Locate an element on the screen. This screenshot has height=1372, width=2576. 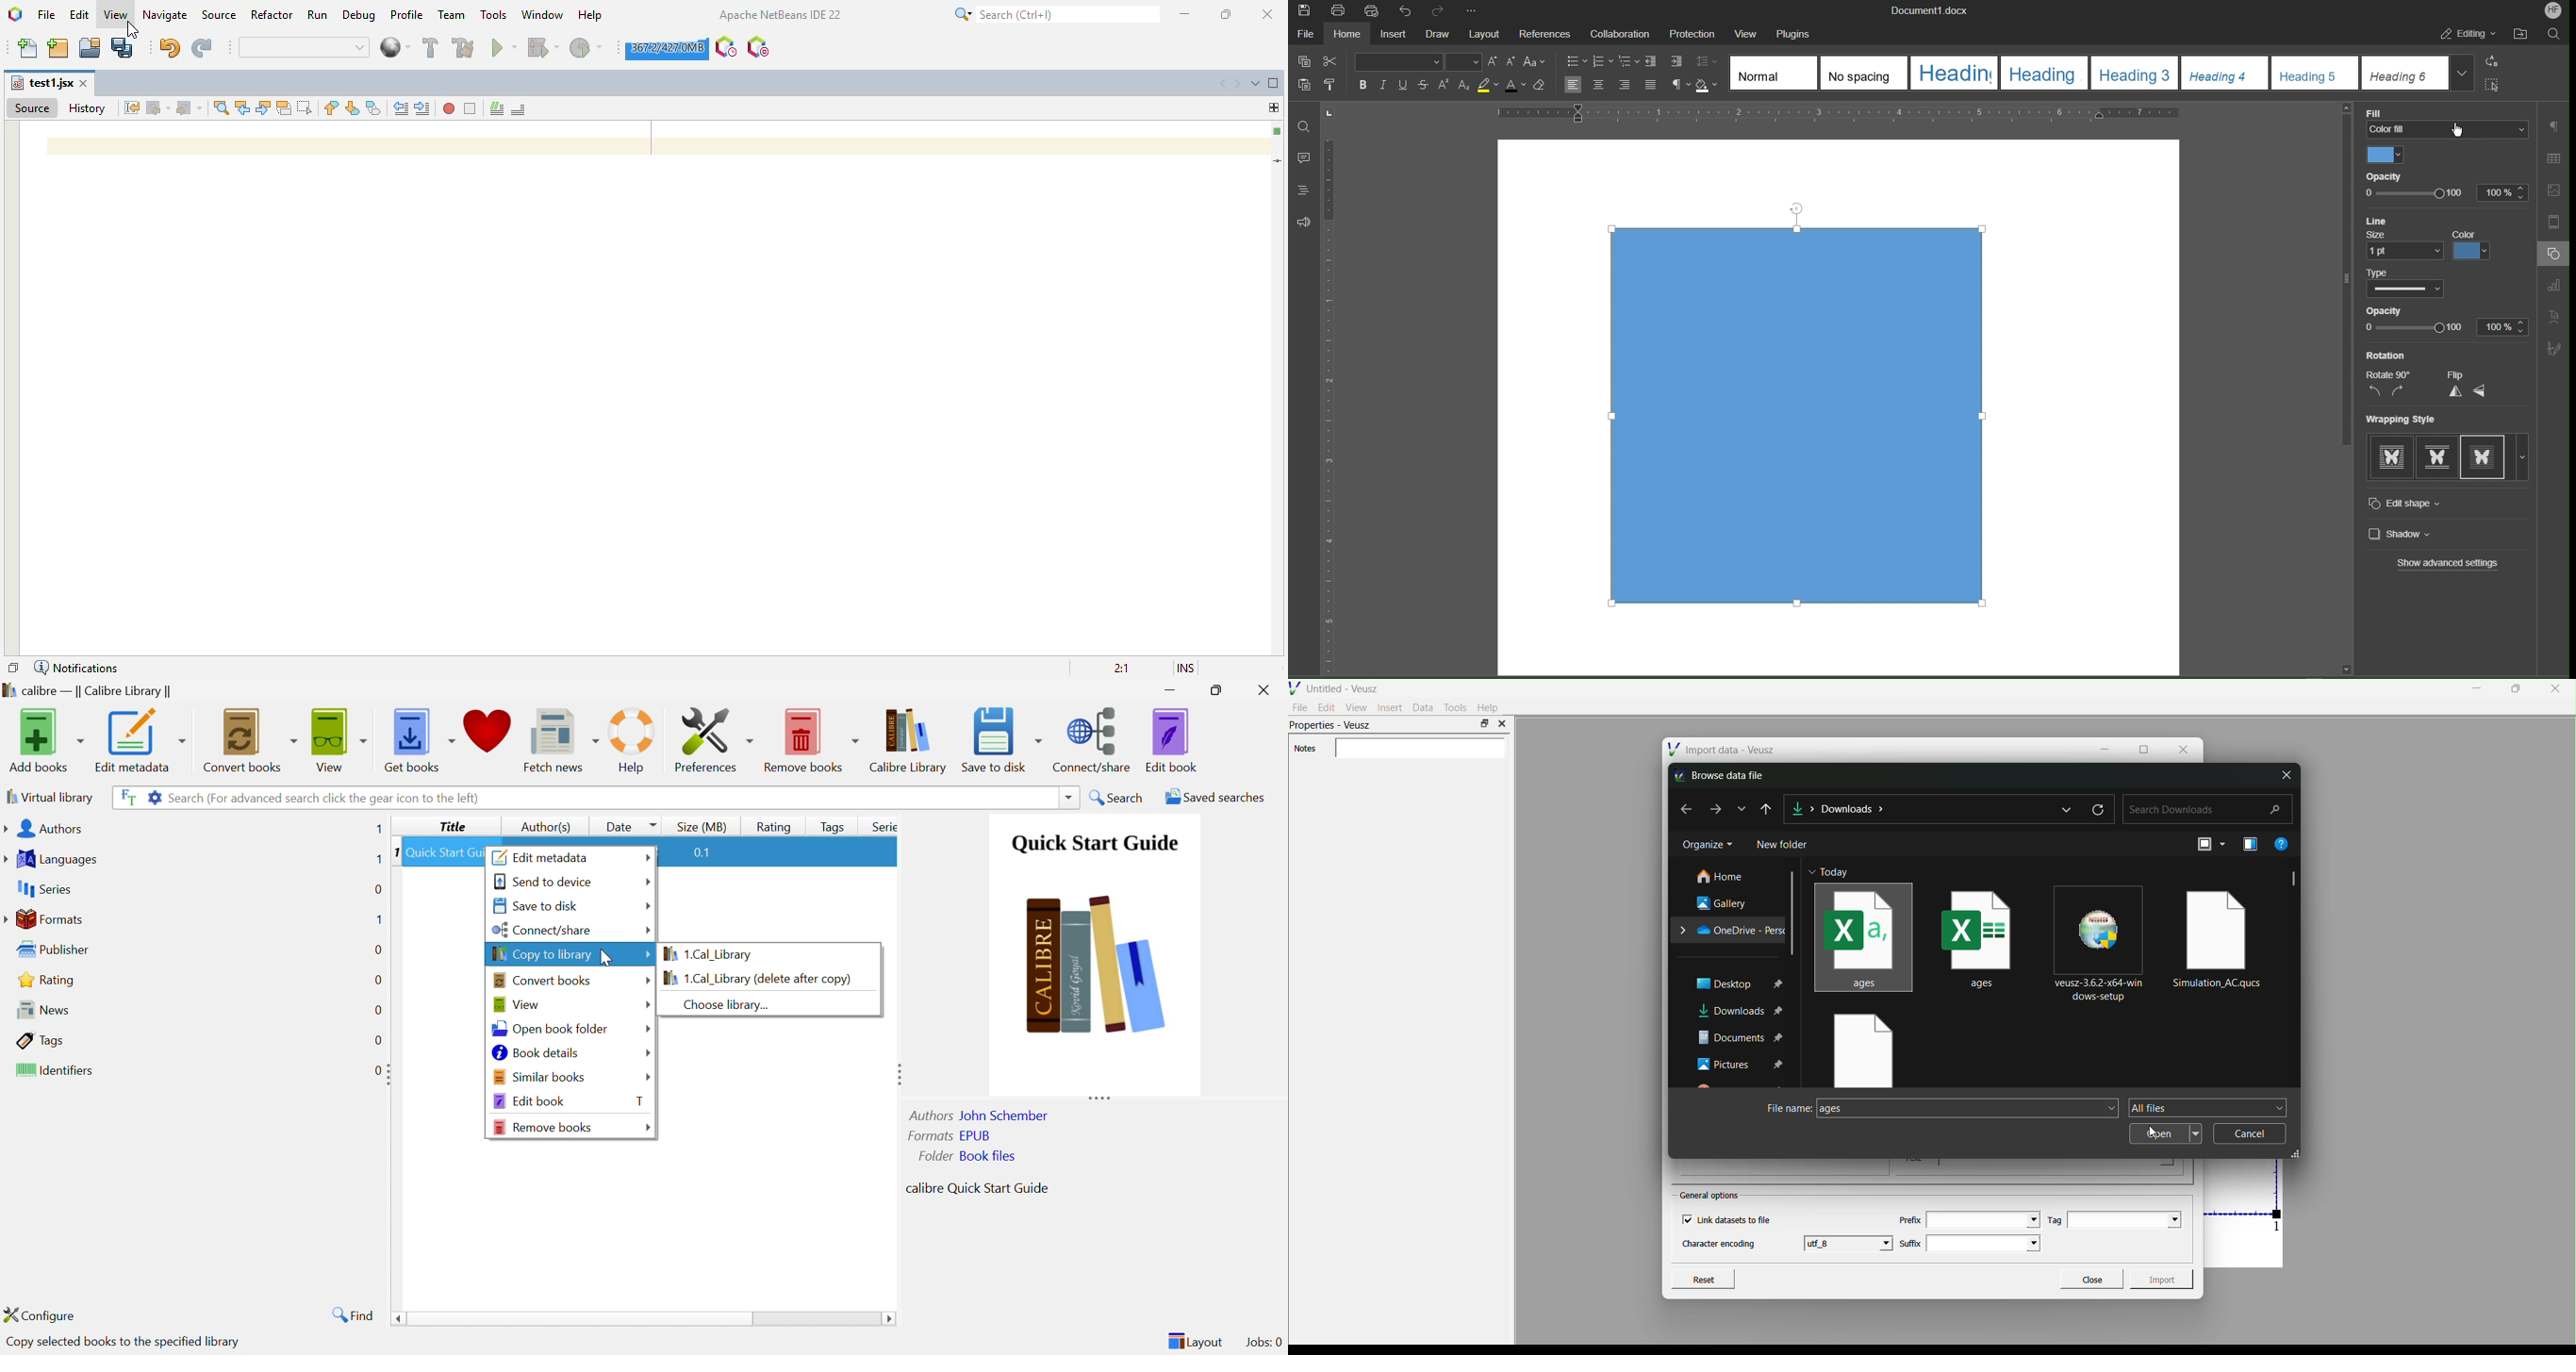
Table is located at coordinates (2557, 156).